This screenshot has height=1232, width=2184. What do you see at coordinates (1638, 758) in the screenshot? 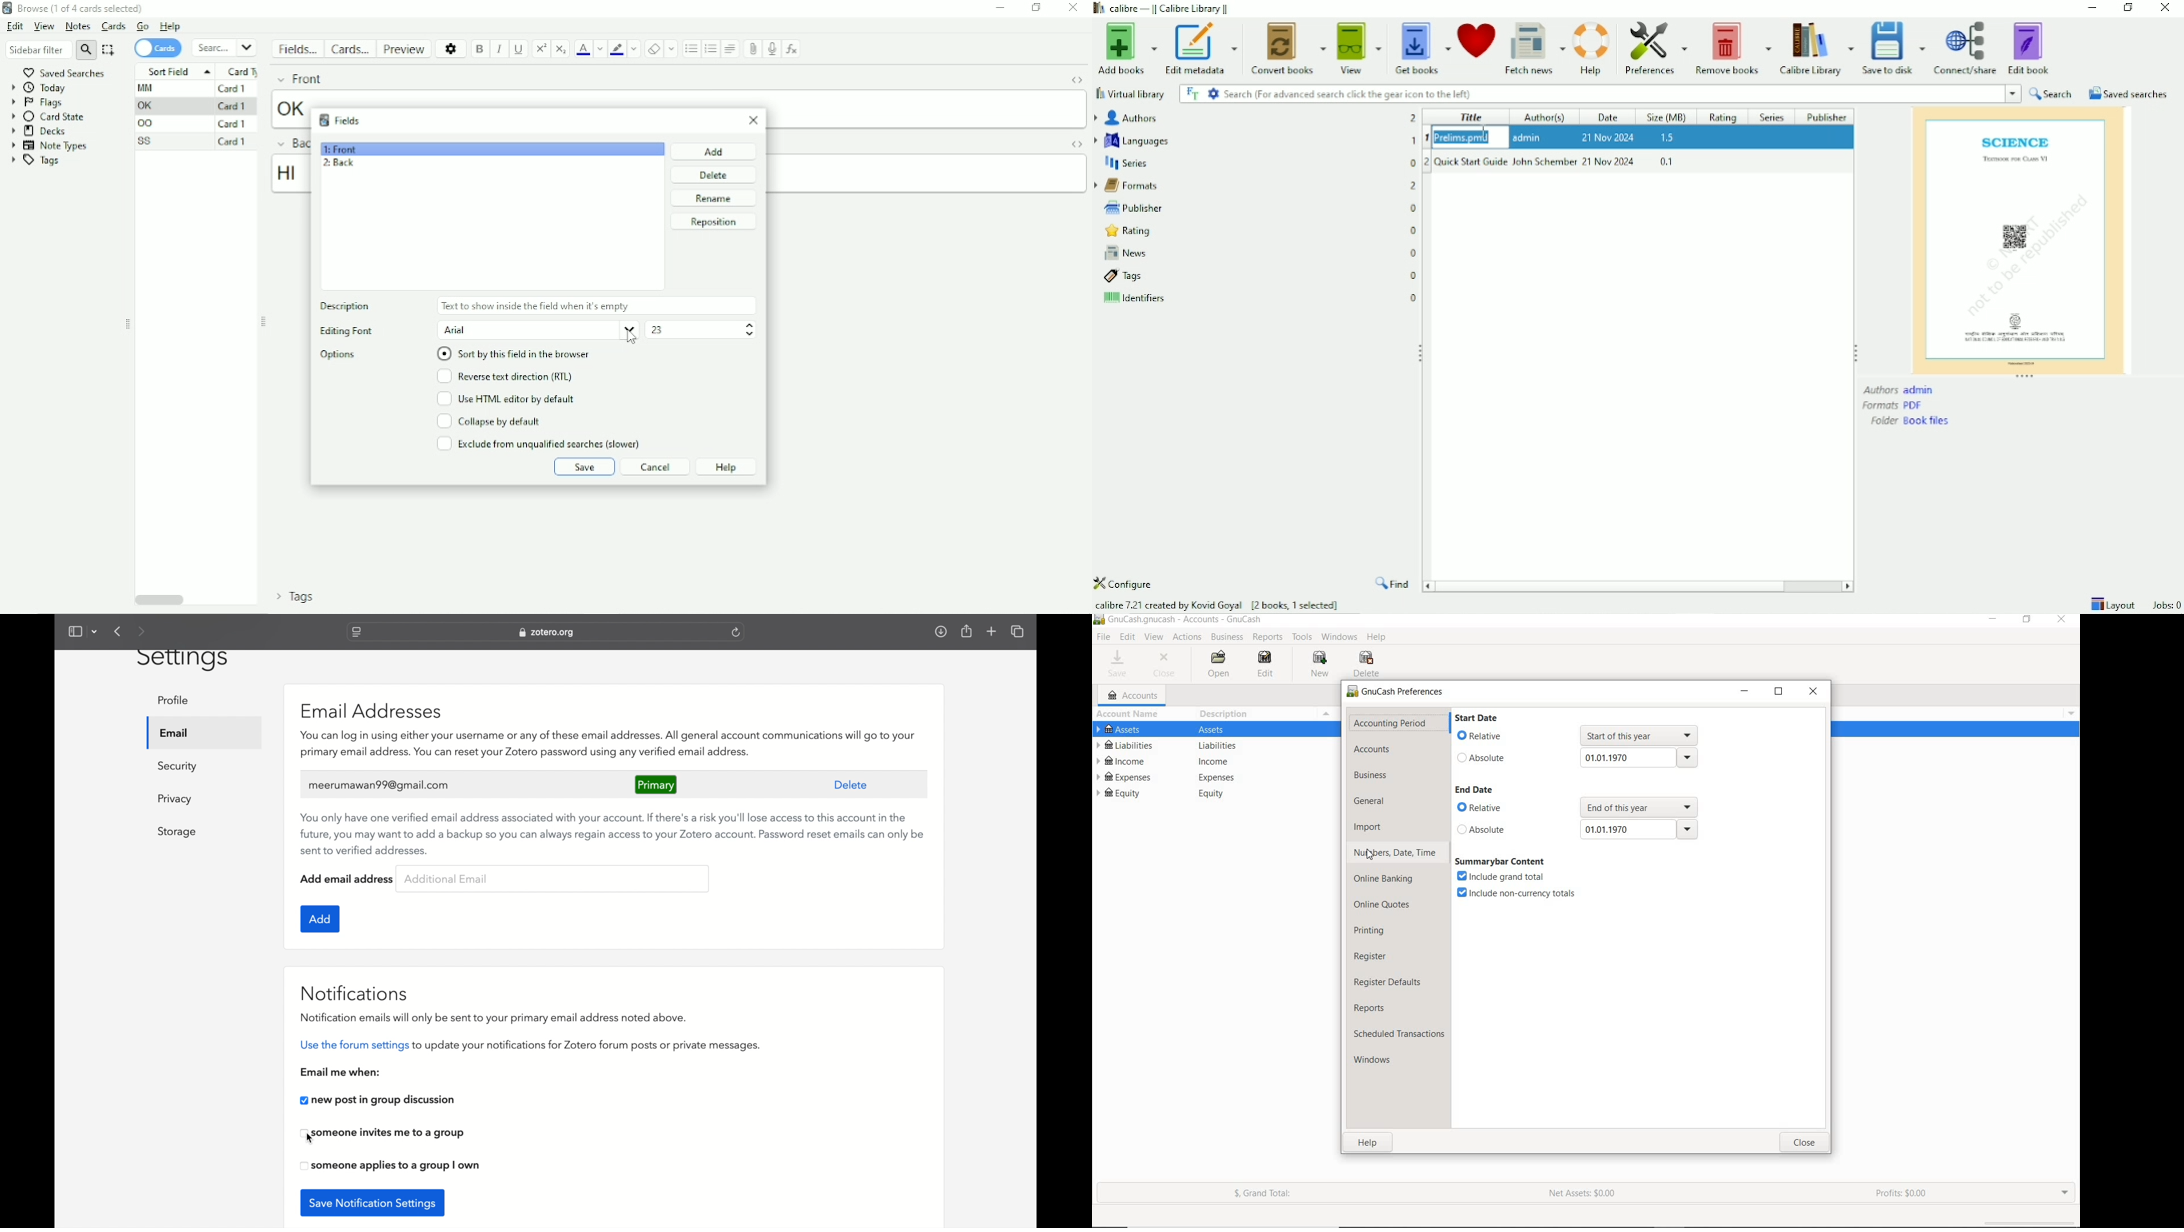
I see `year` at bounding box center [1638, 758].